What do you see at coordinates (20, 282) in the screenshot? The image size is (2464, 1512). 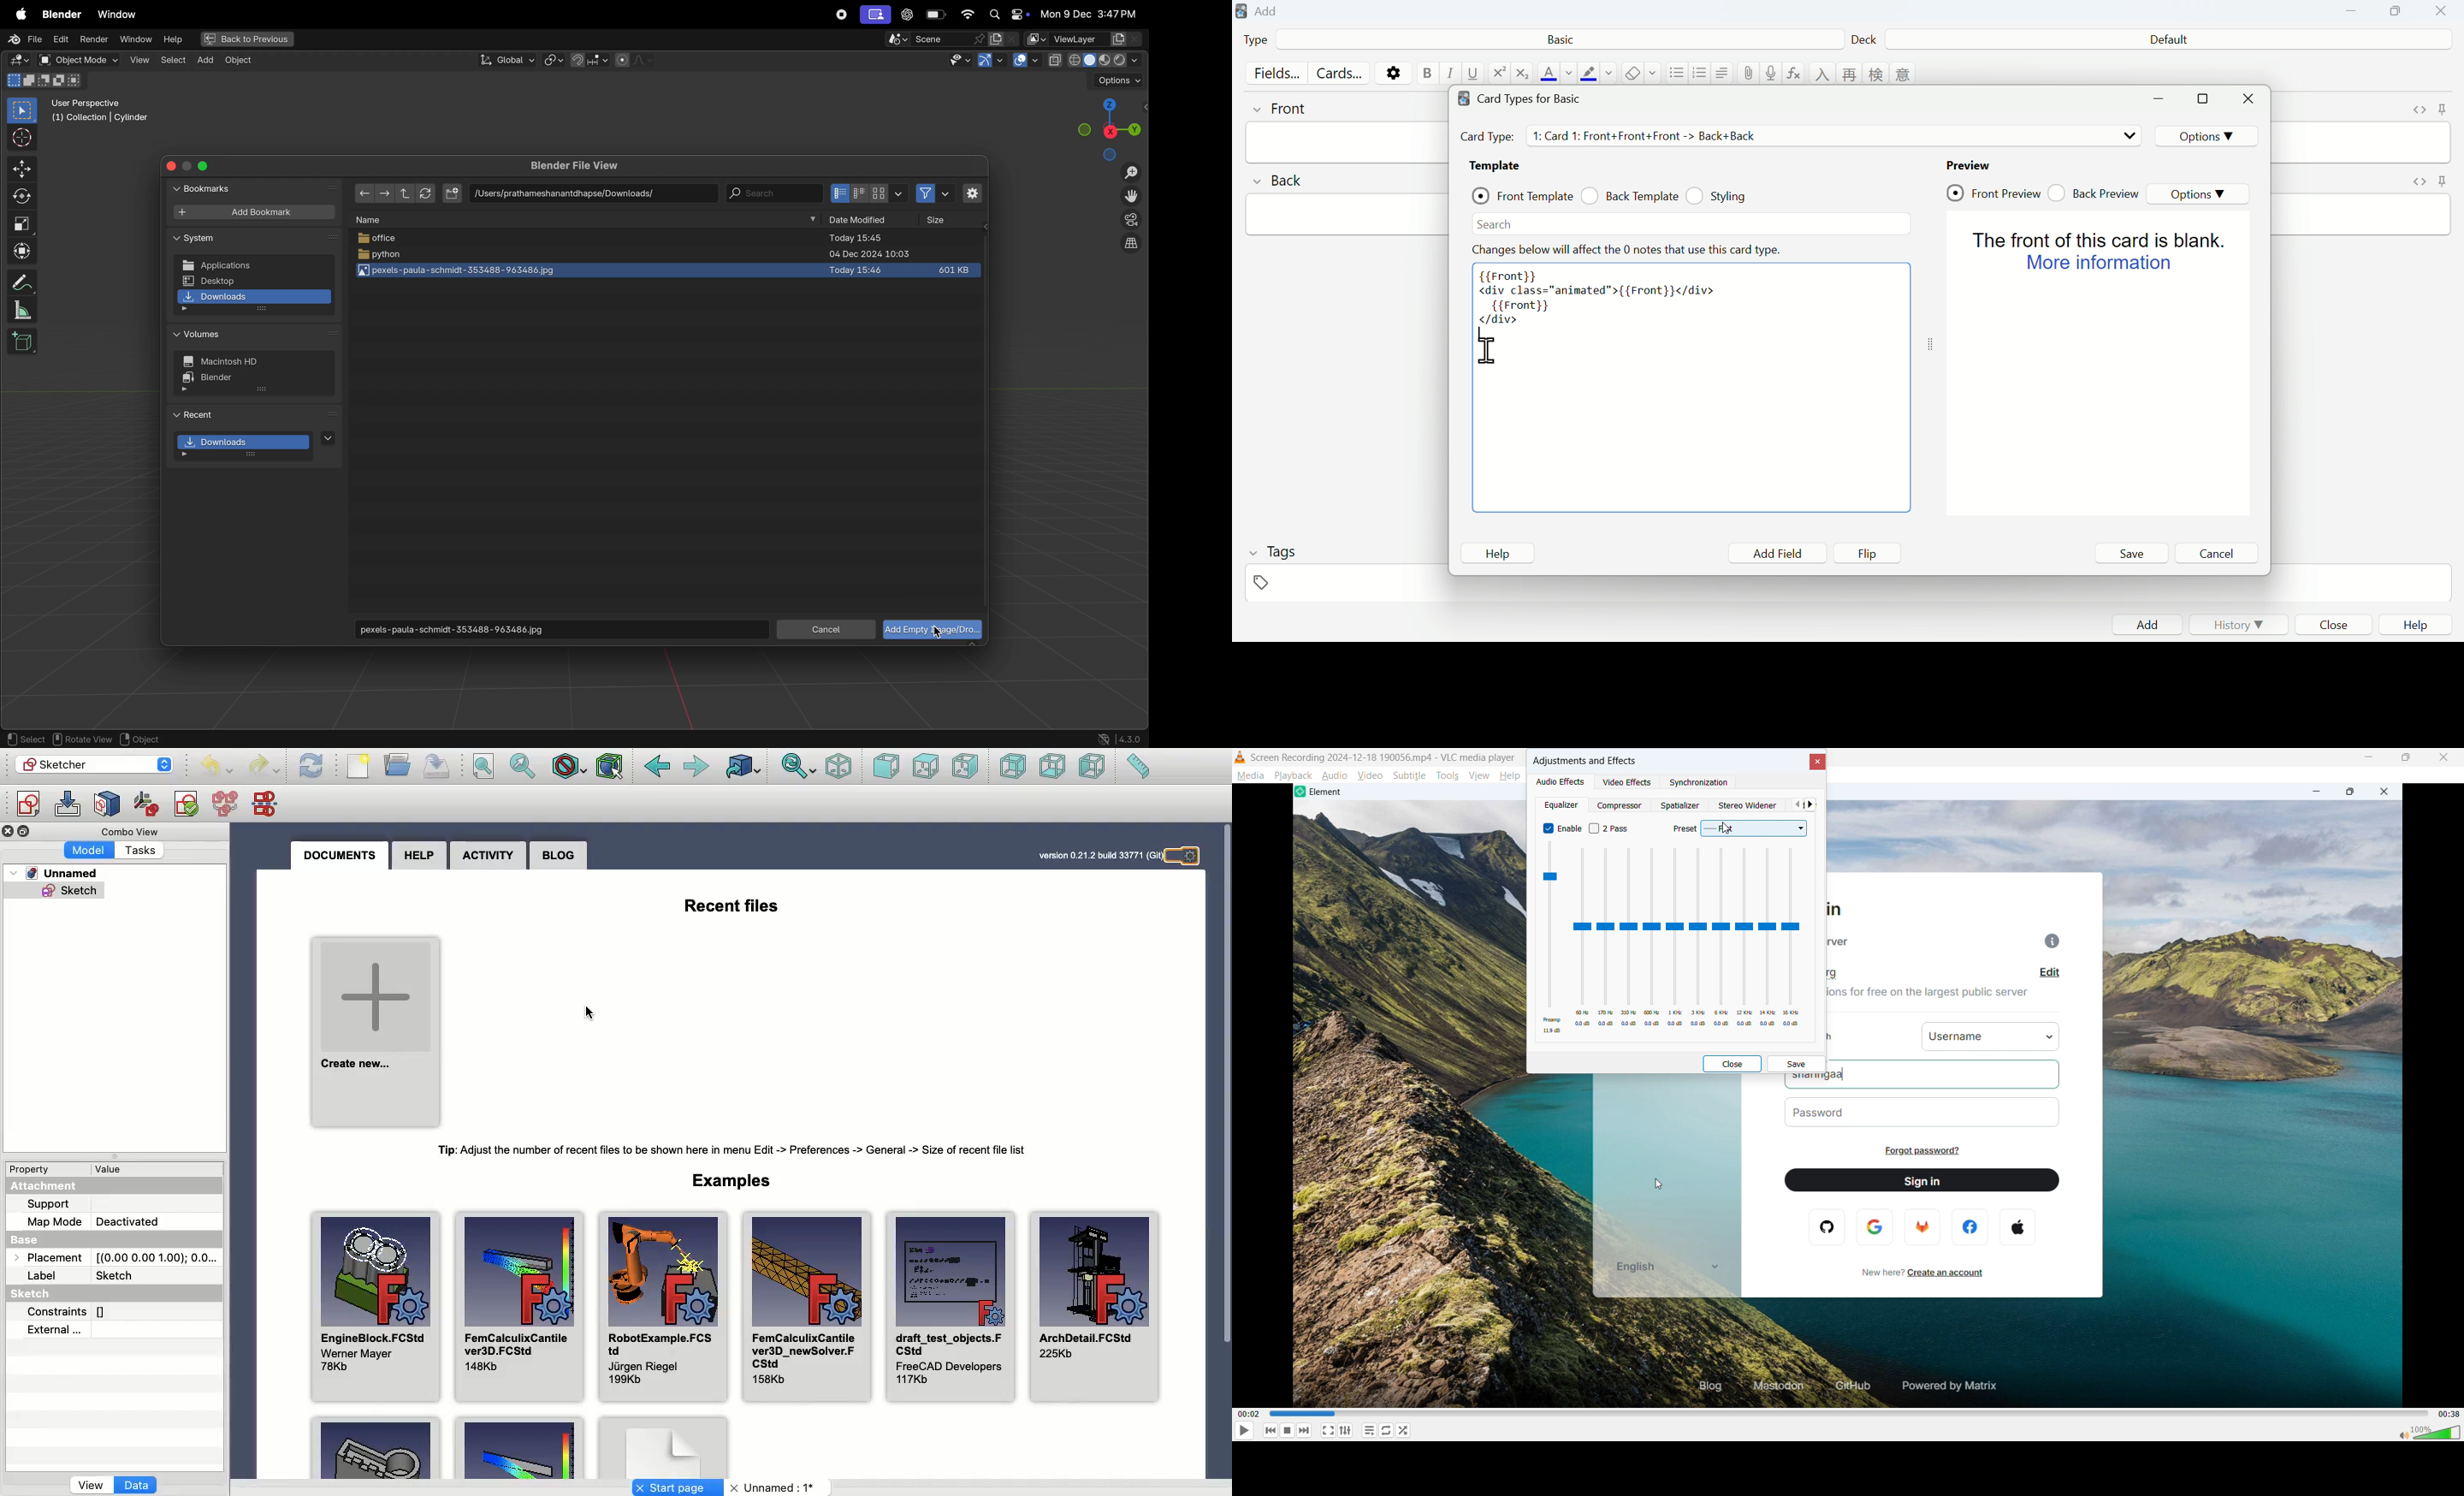 I see `annotate` at bounding box center [20, 282].